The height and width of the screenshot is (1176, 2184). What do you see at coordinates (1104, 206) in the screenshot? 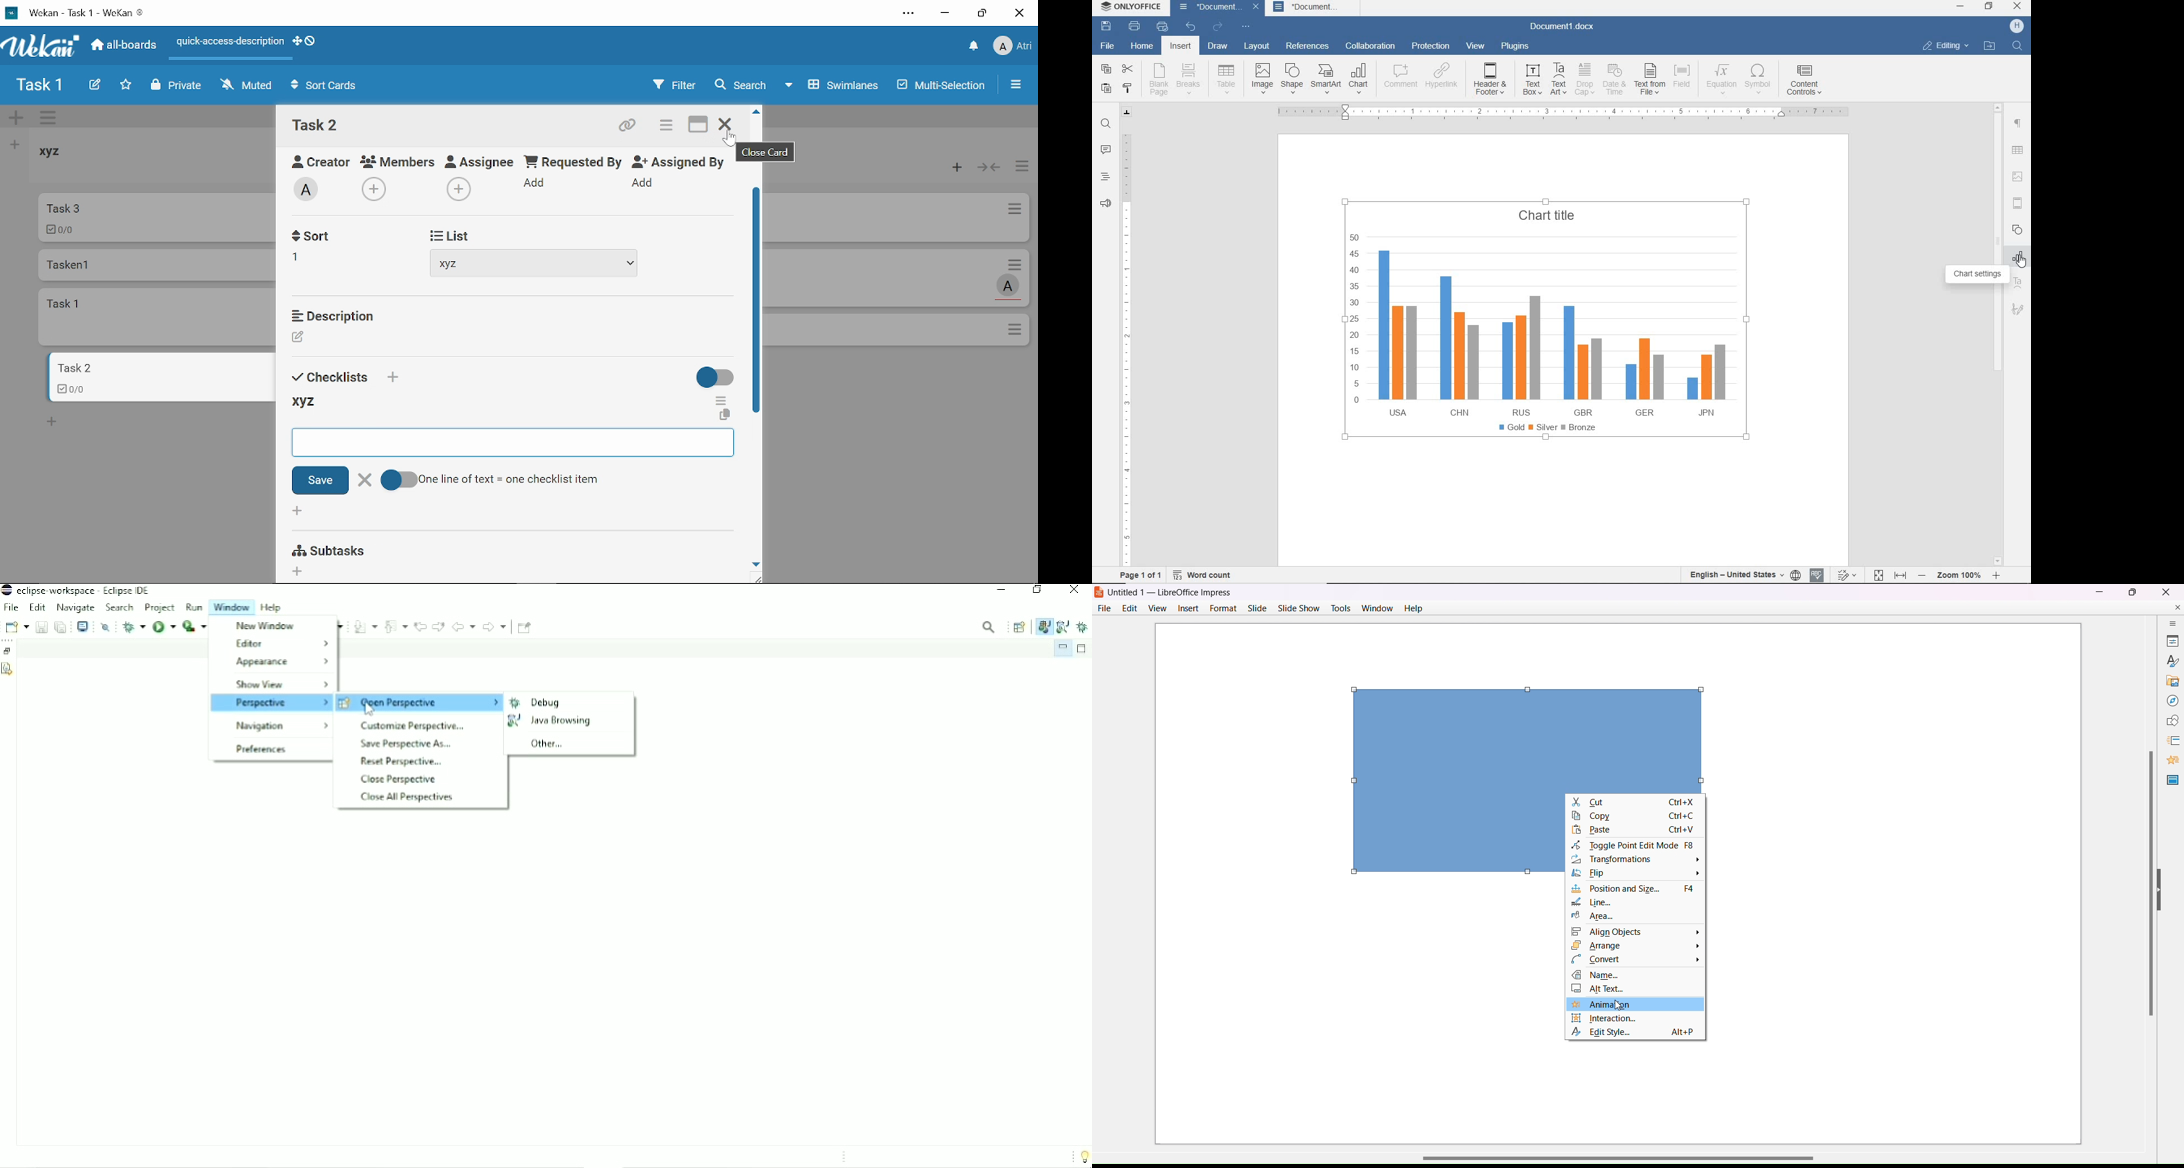
I see `feedback & support` at bounding box center [1104, 206].